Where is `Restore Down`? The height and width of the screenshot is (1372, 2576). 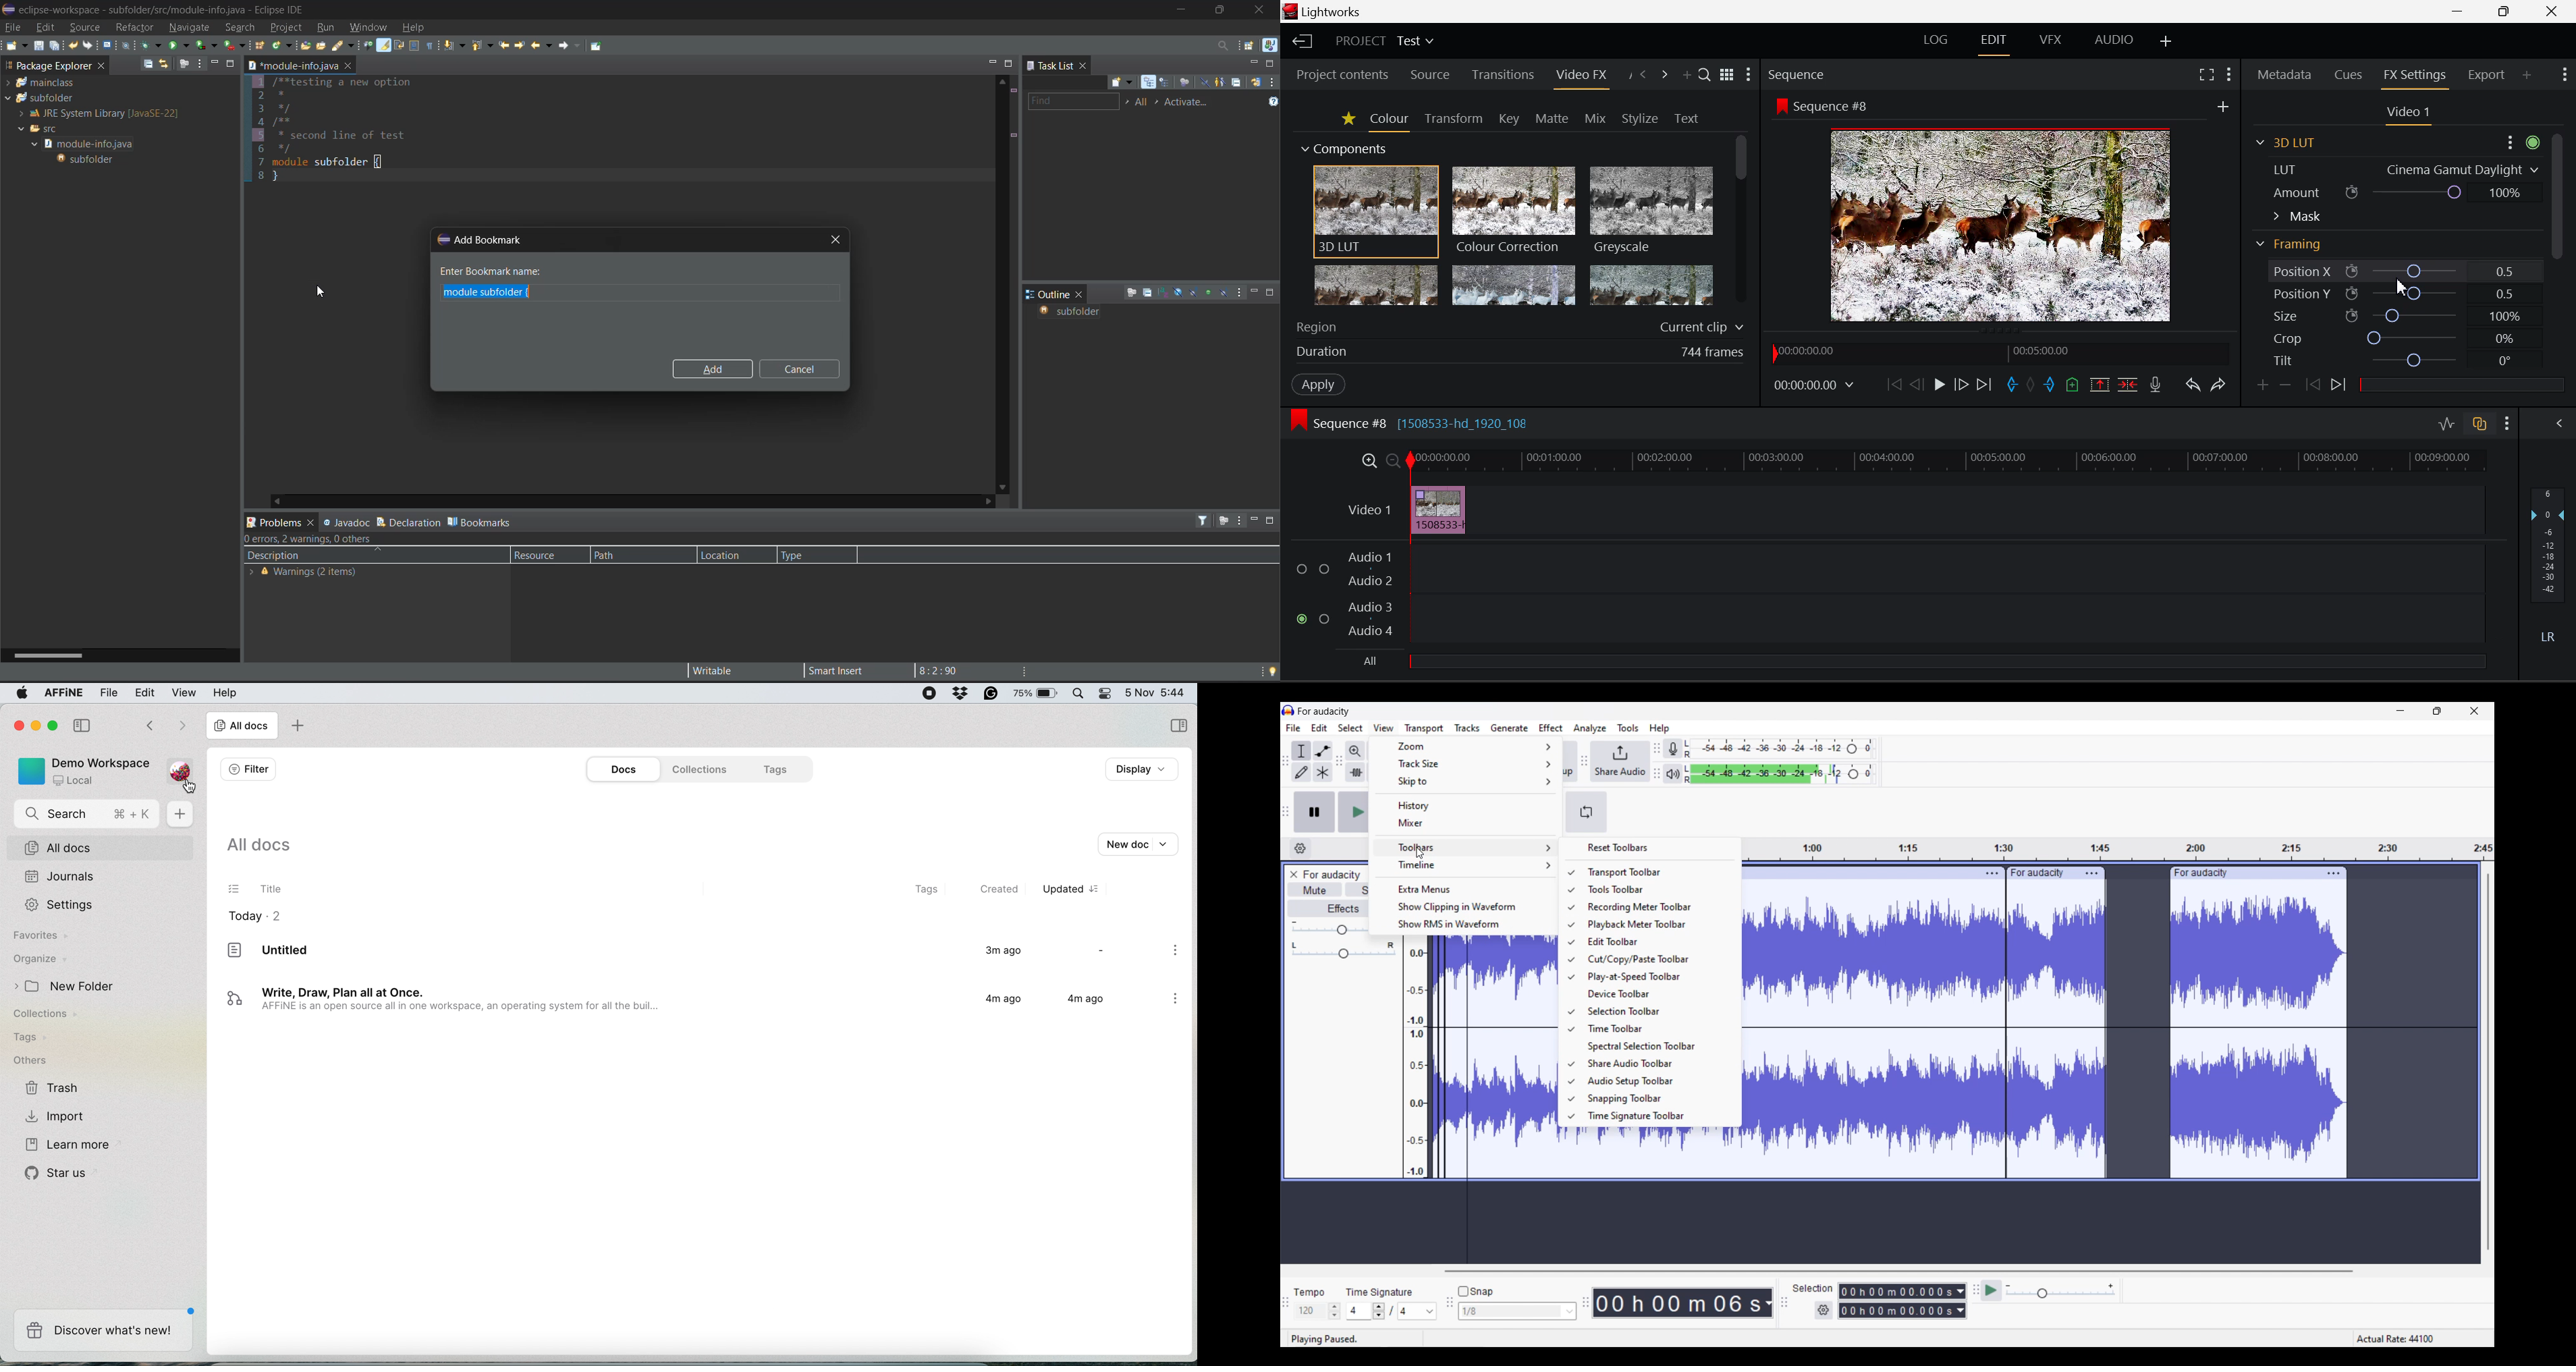 Restore Down is located at coordinates (2459, 11).